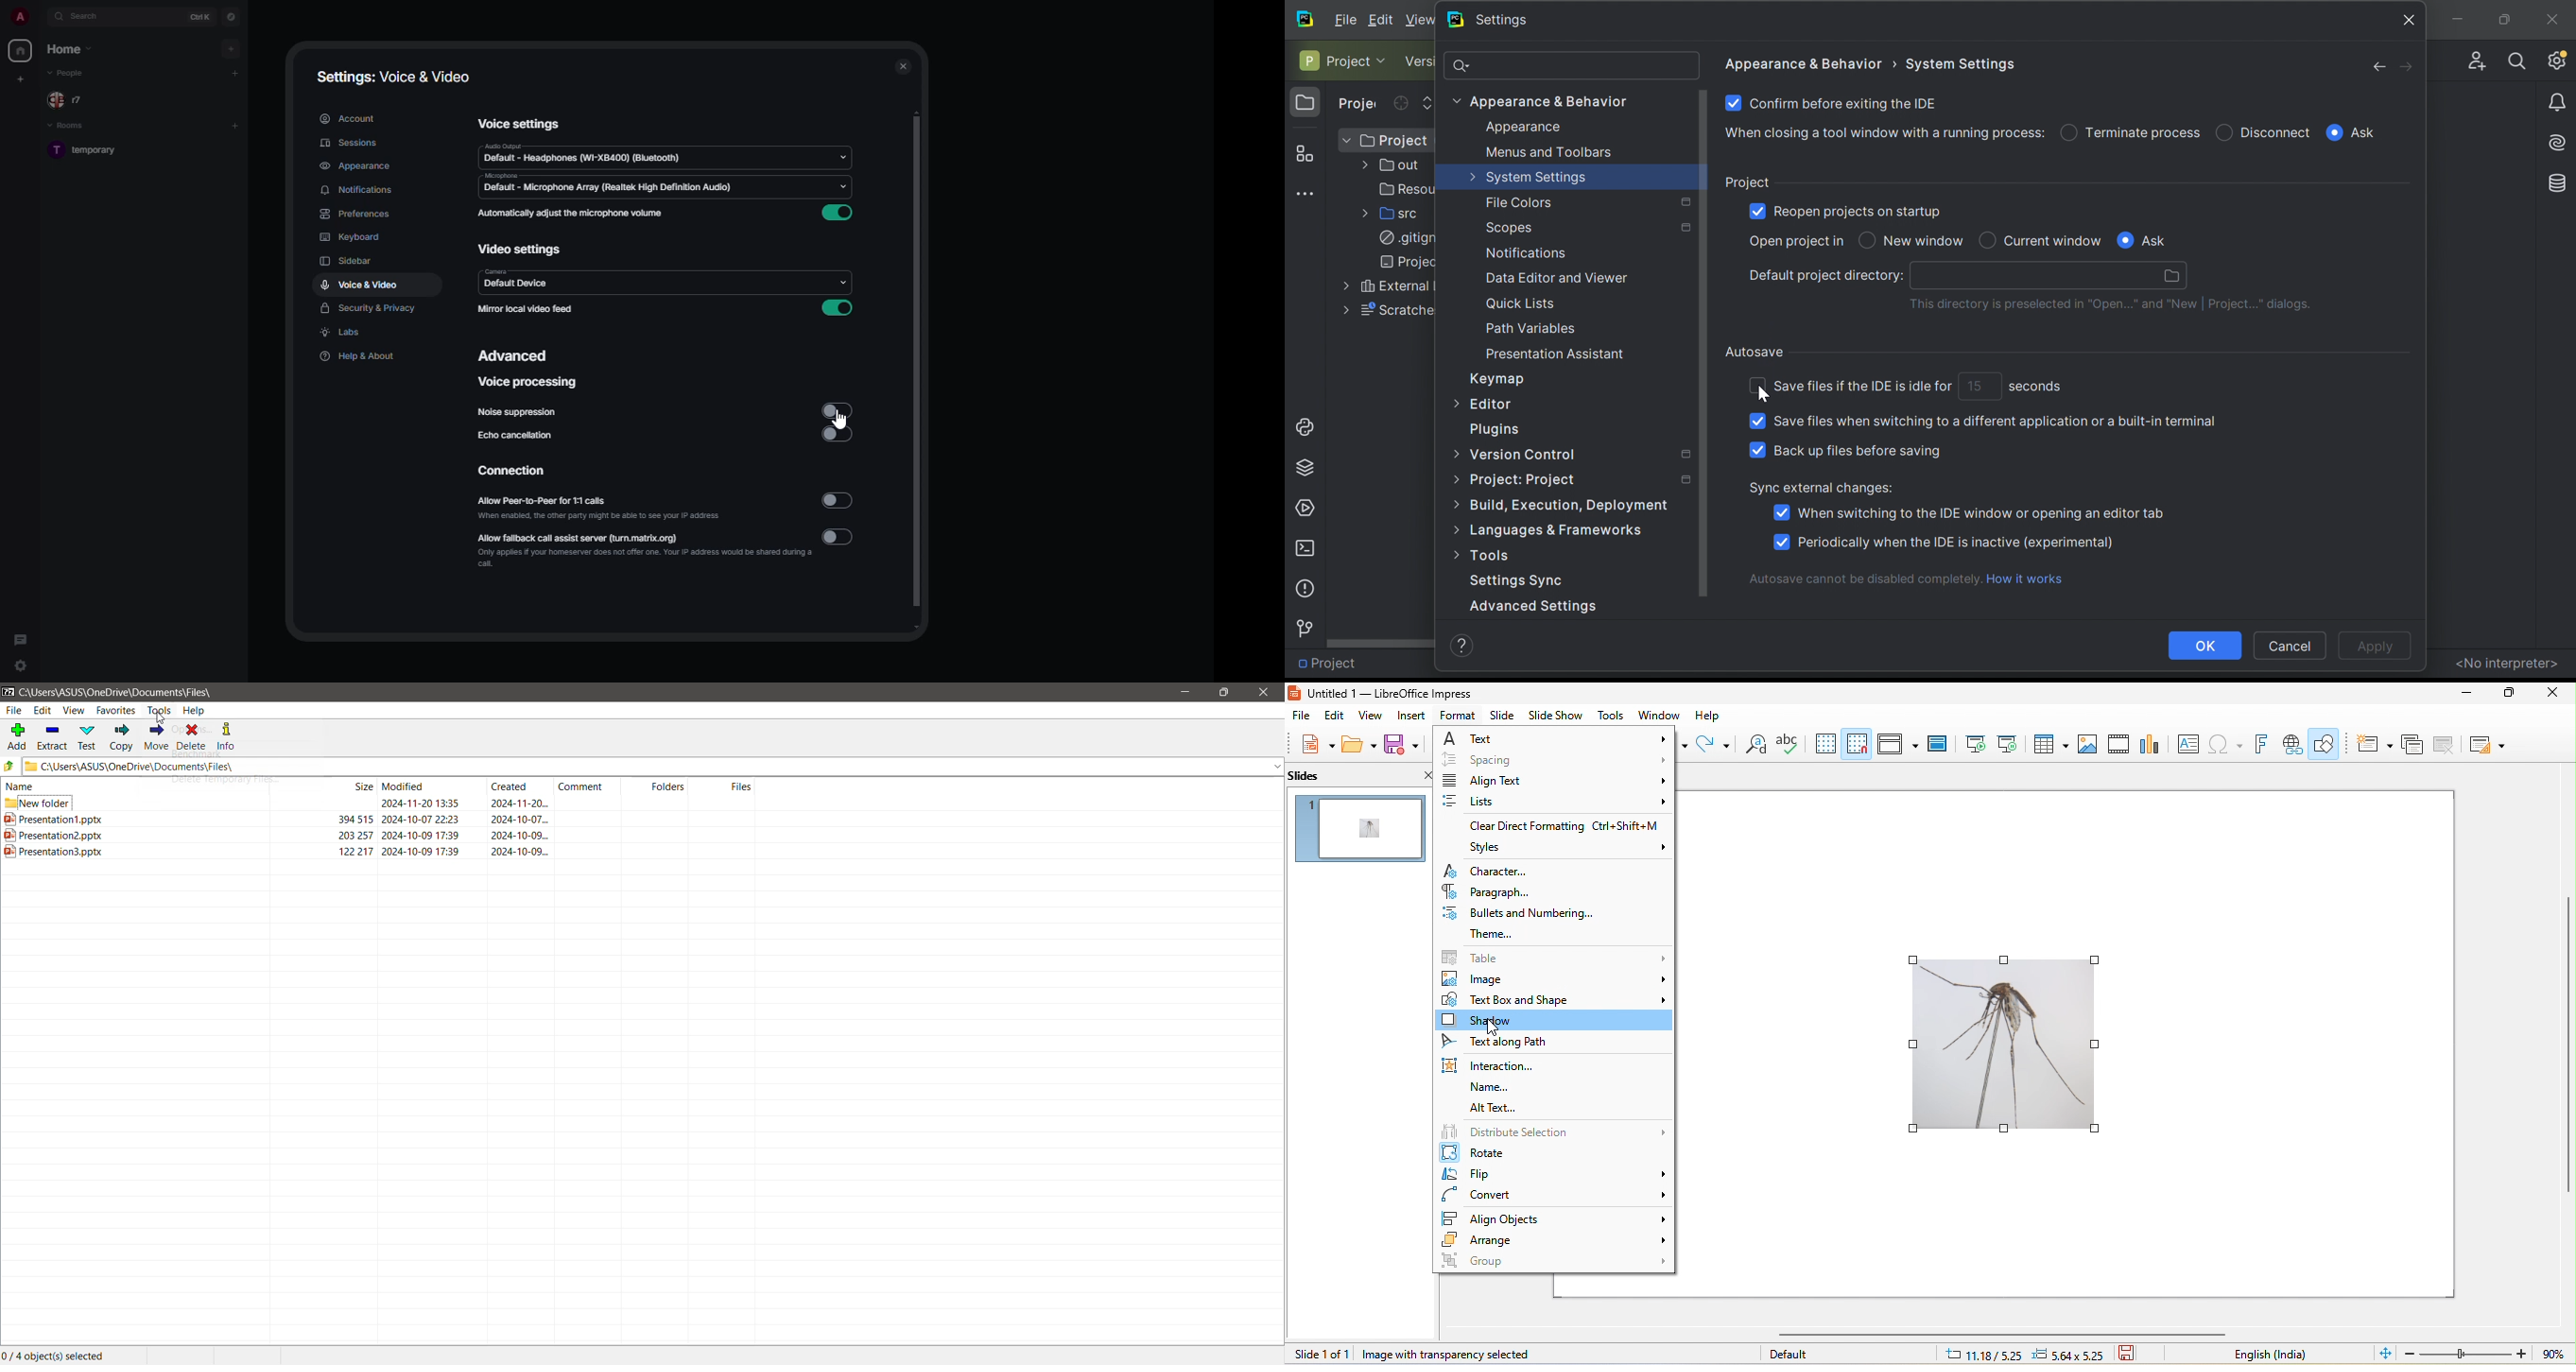  I want to click on Fiele, so click(1347, 18).